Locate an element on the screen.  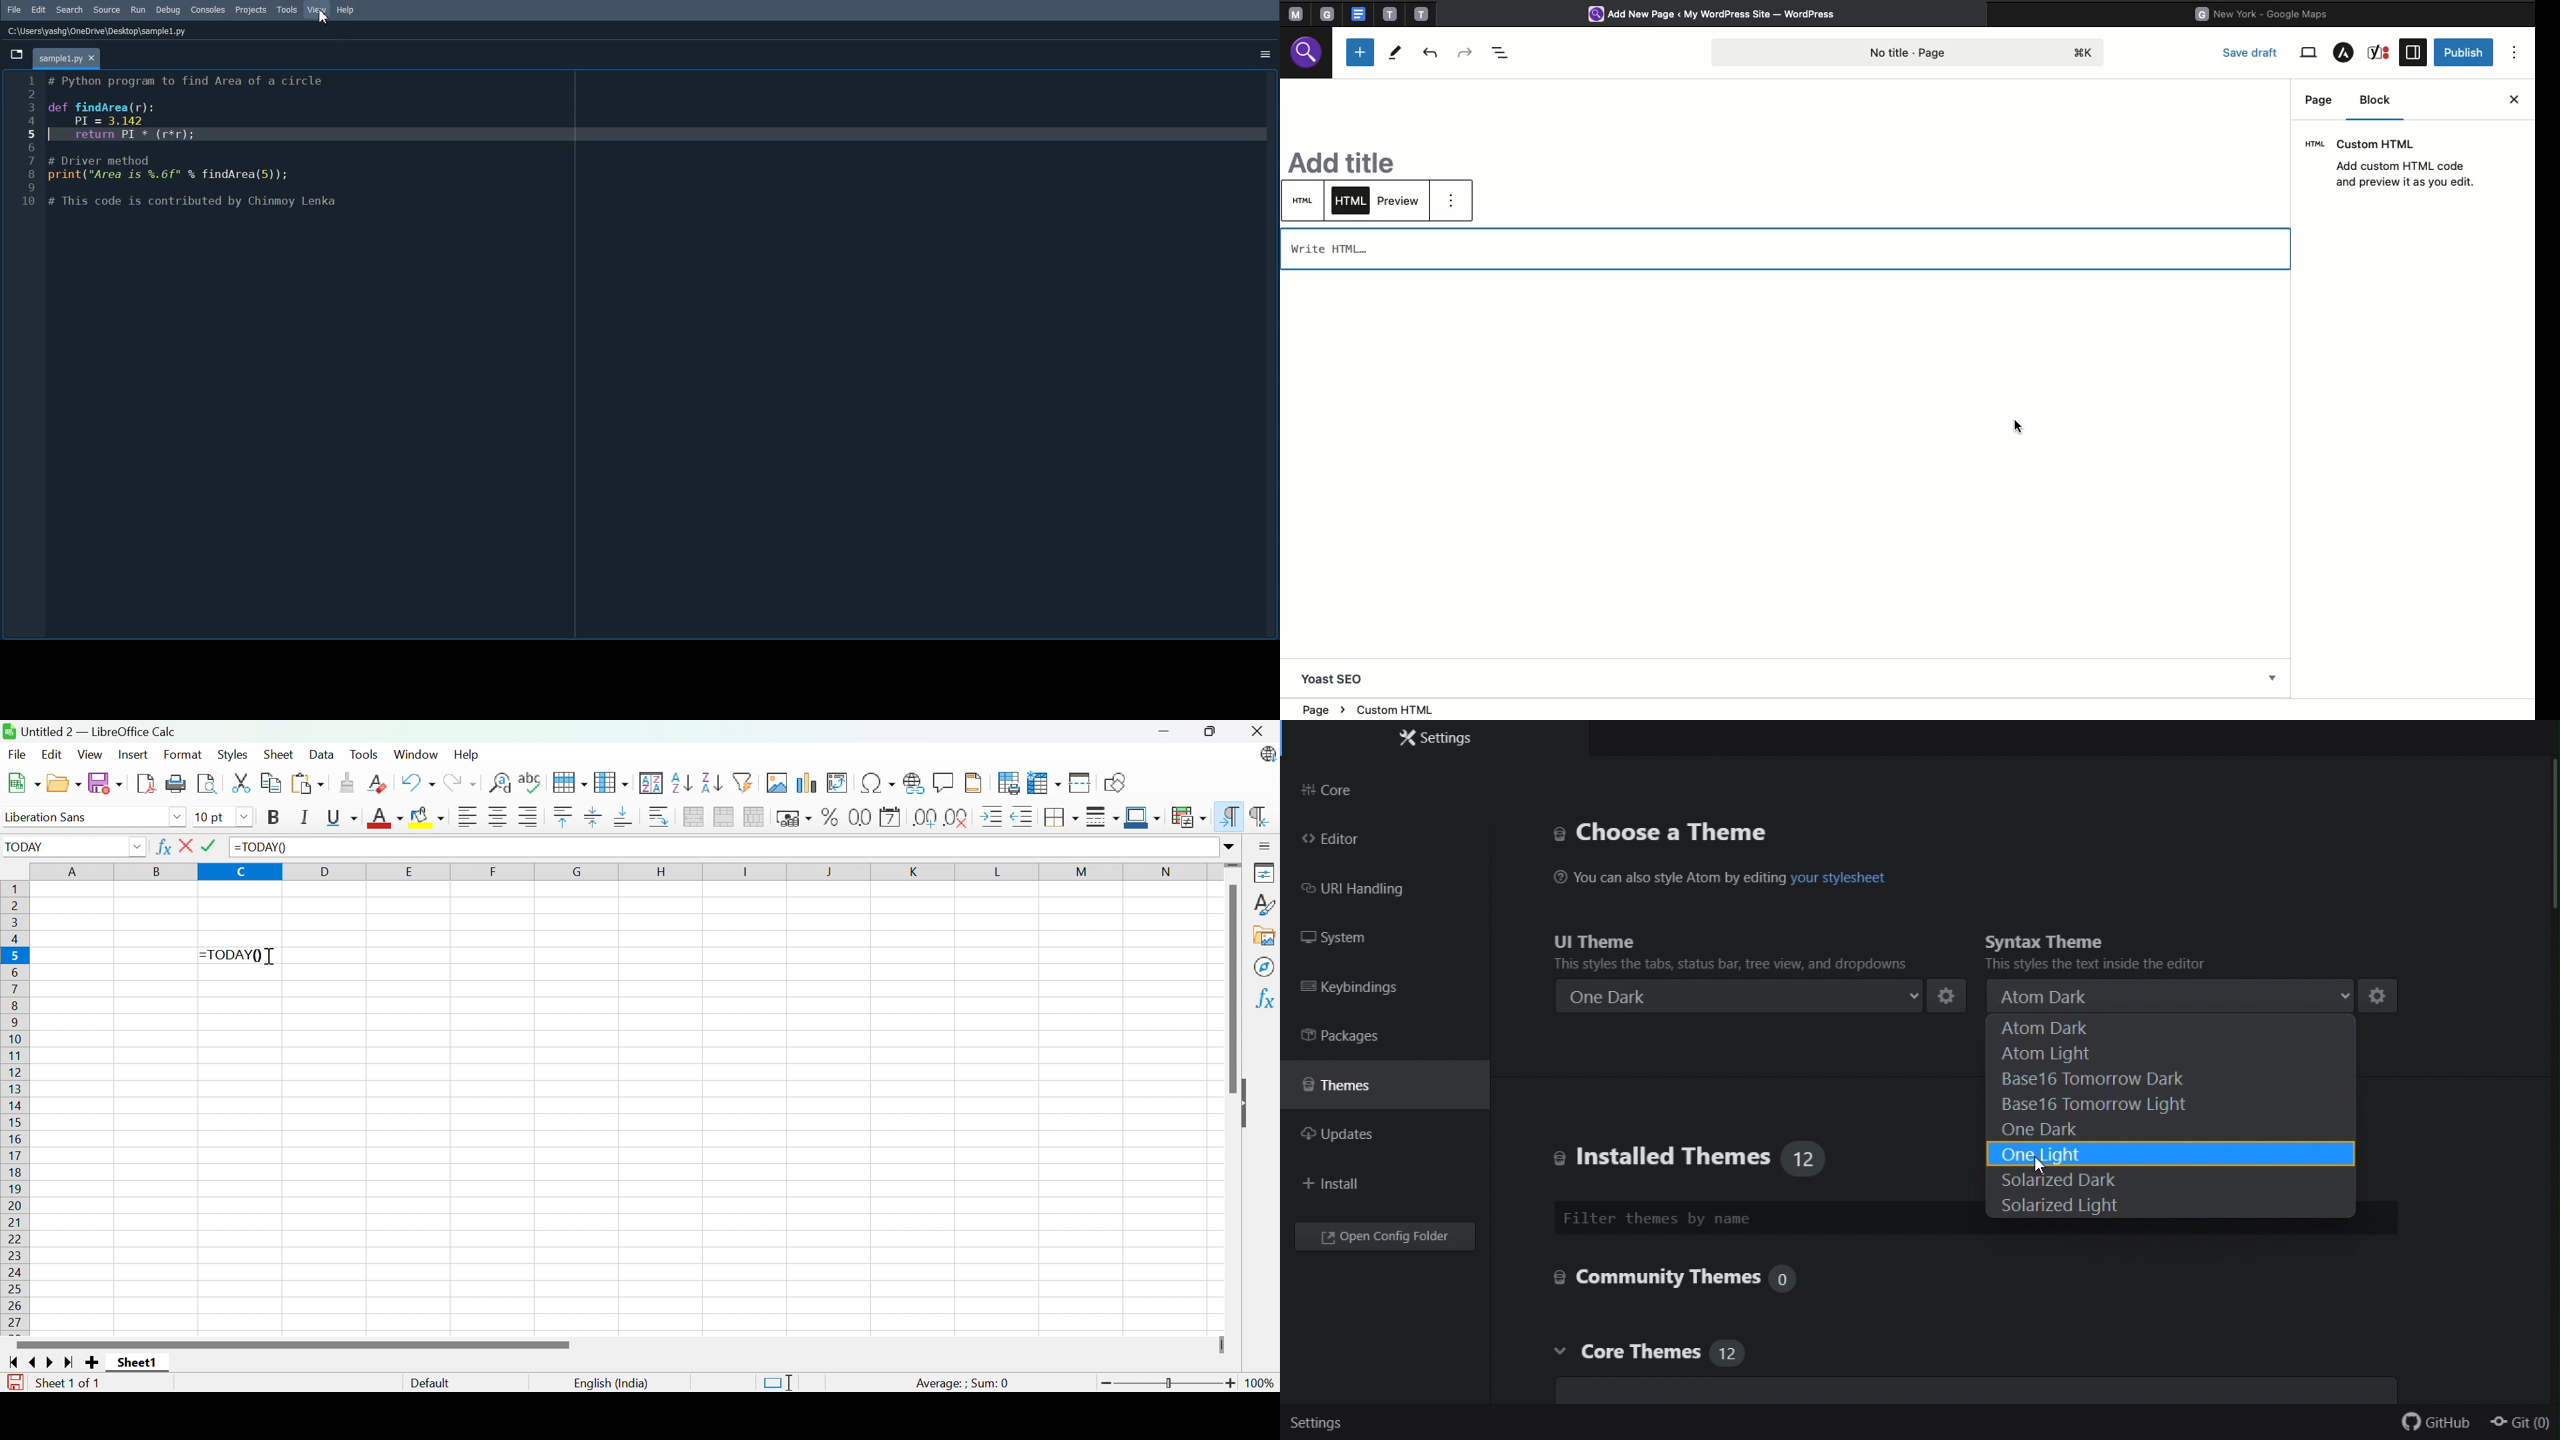
search is located at coordinates (1309, 56).